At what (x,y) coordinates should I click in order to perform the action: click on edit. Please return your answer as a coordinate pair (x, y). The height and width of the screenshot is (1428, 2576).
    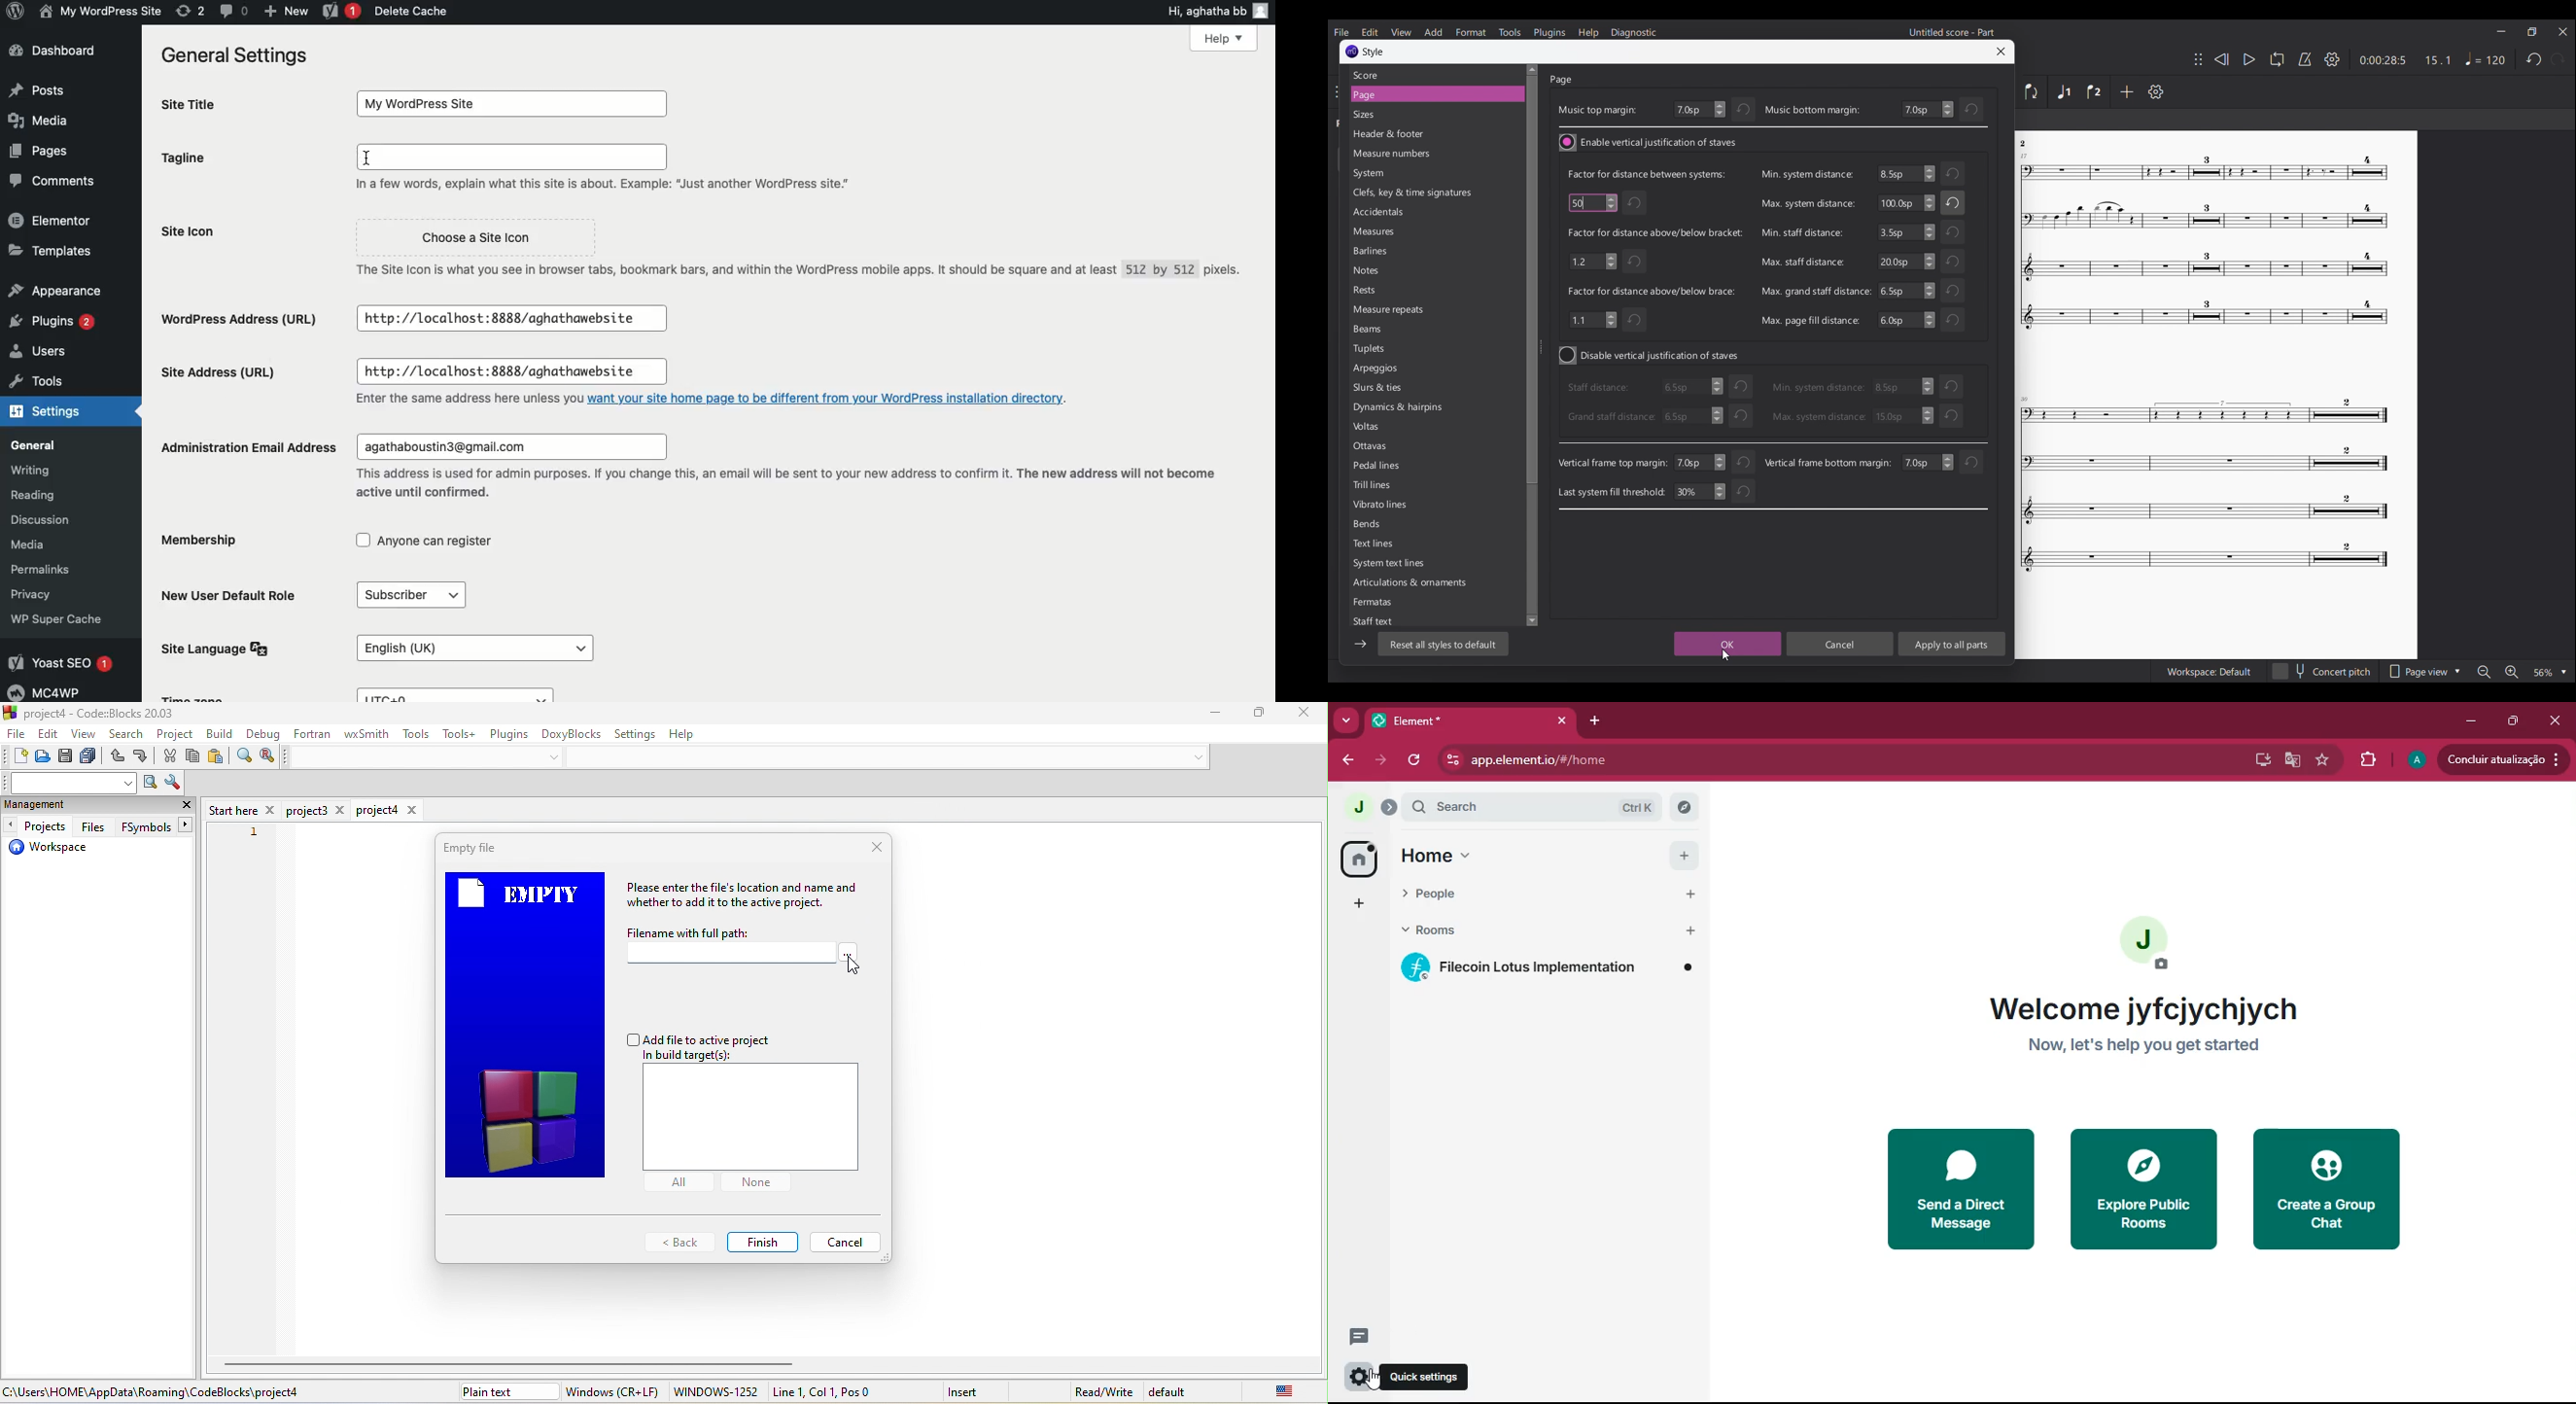
    Looking at the image, I should click on (50, 735).